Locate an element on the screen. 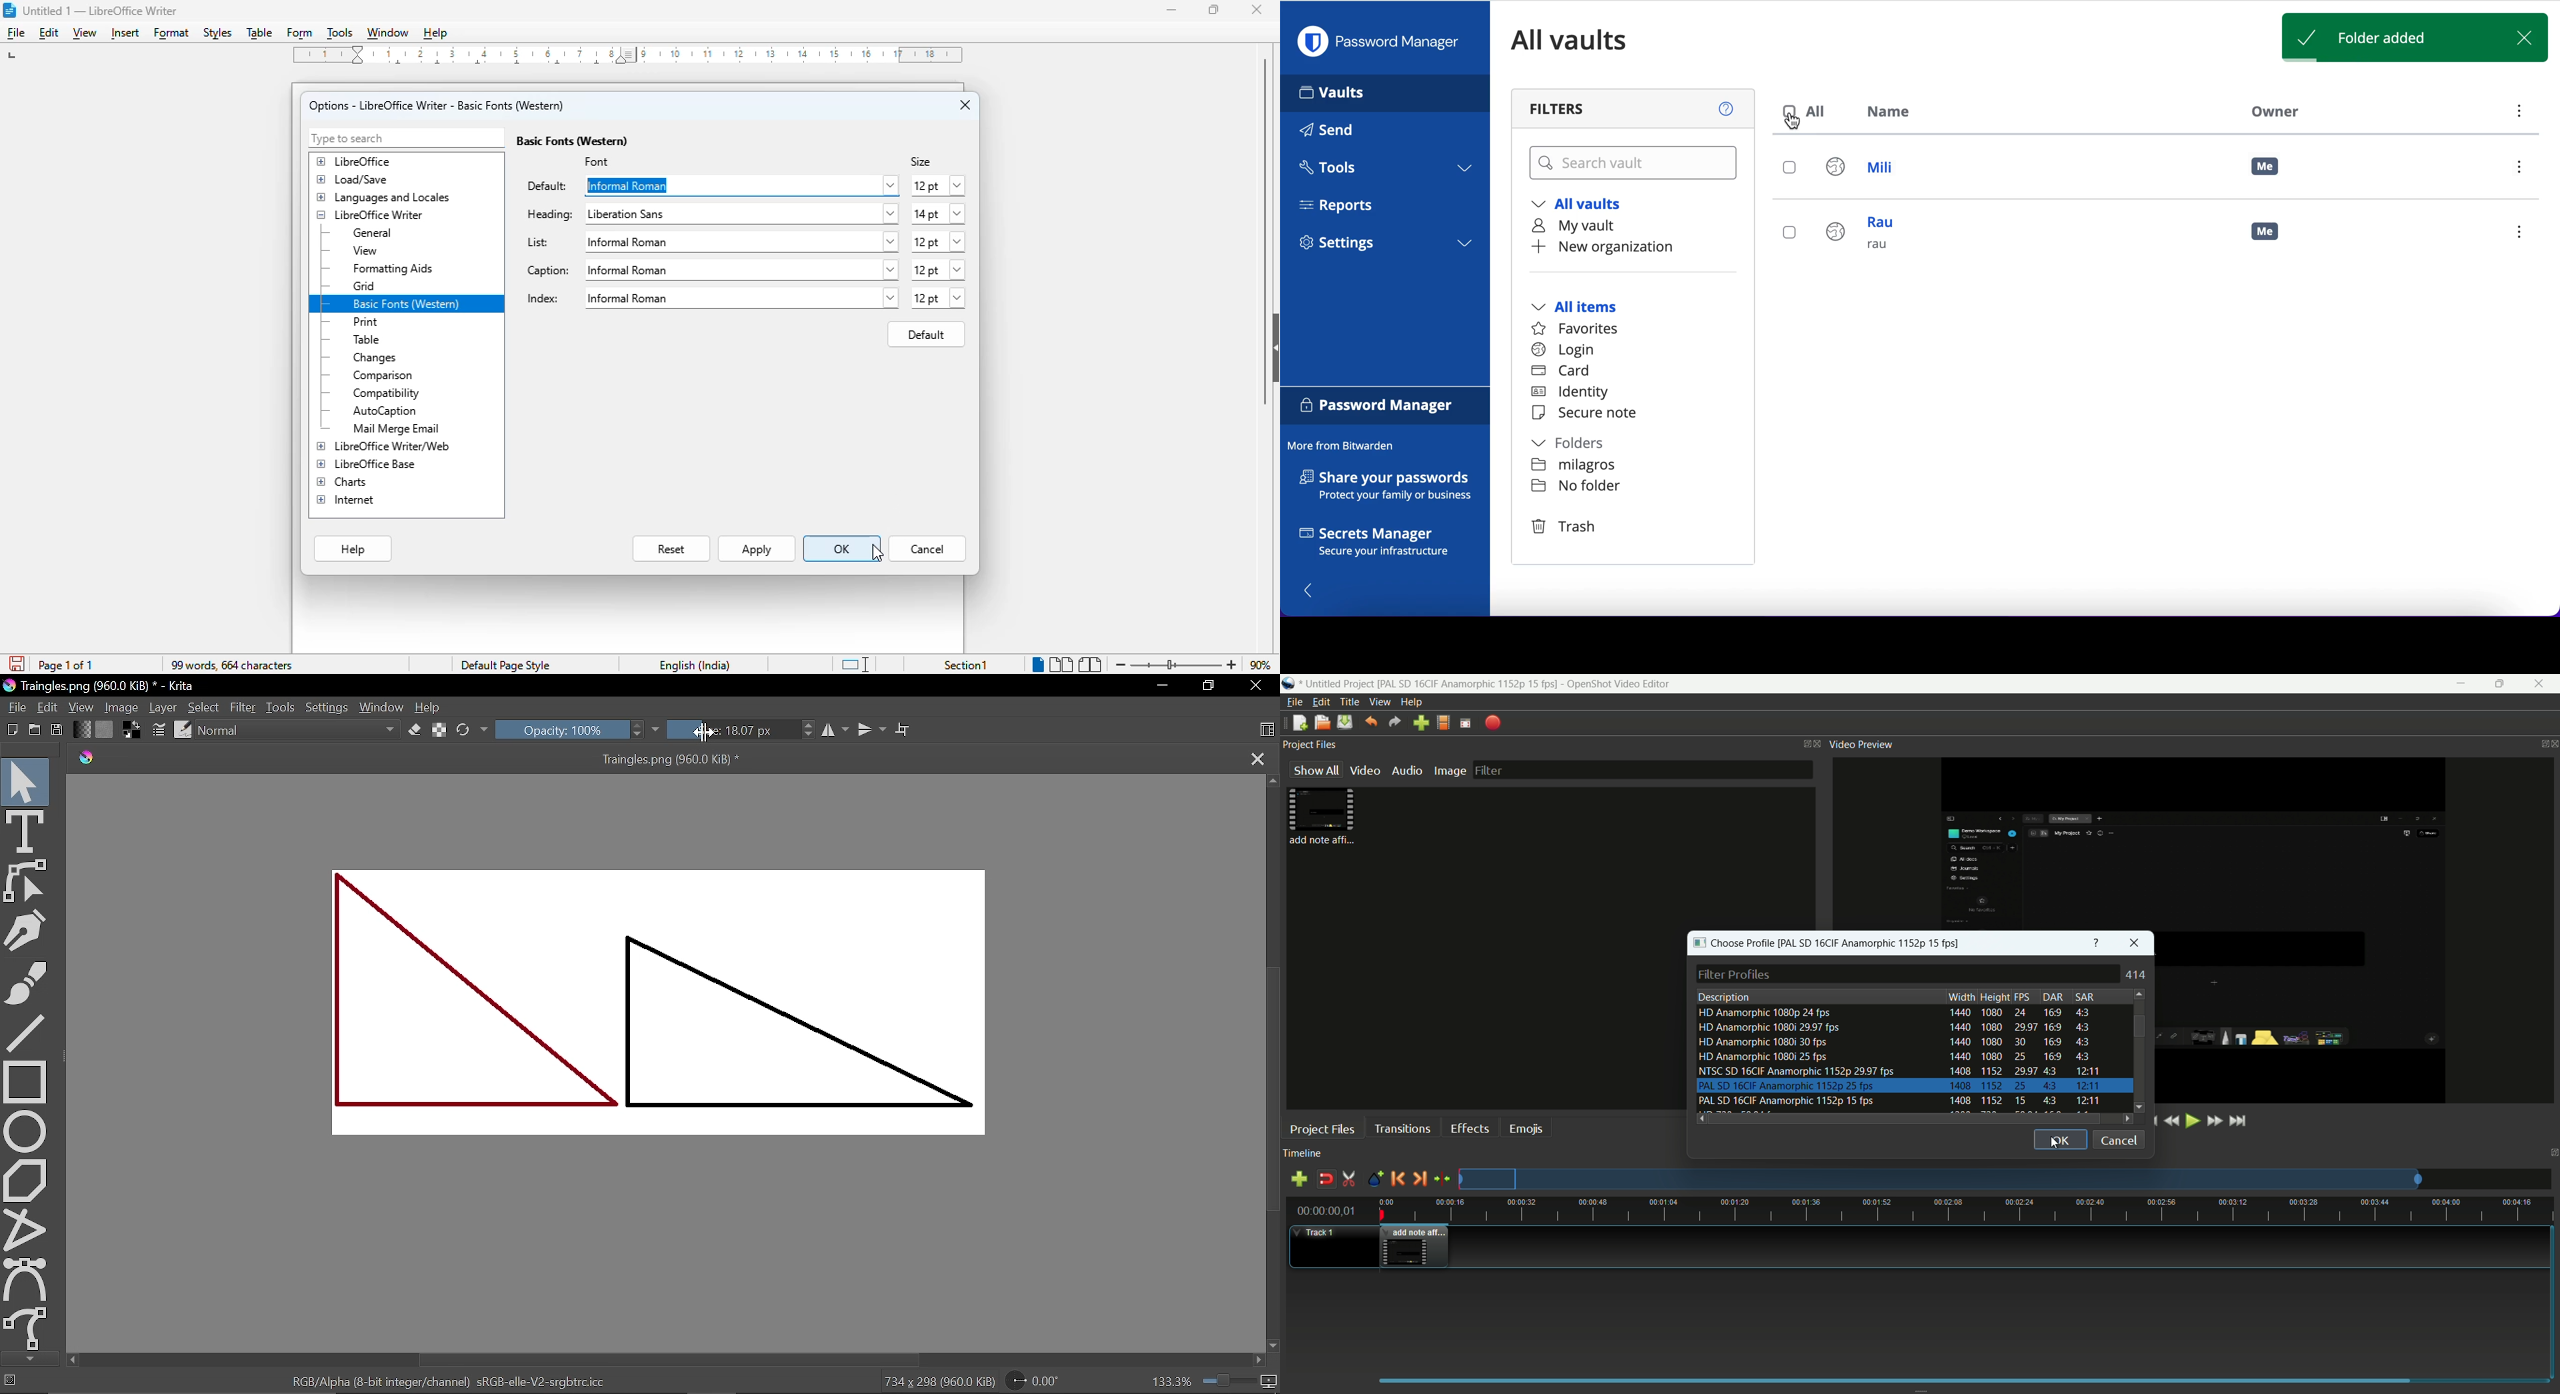 Image resolution: width=2576 pixels, height=1400 pixels. mili is located at coordinates (1870, 170).